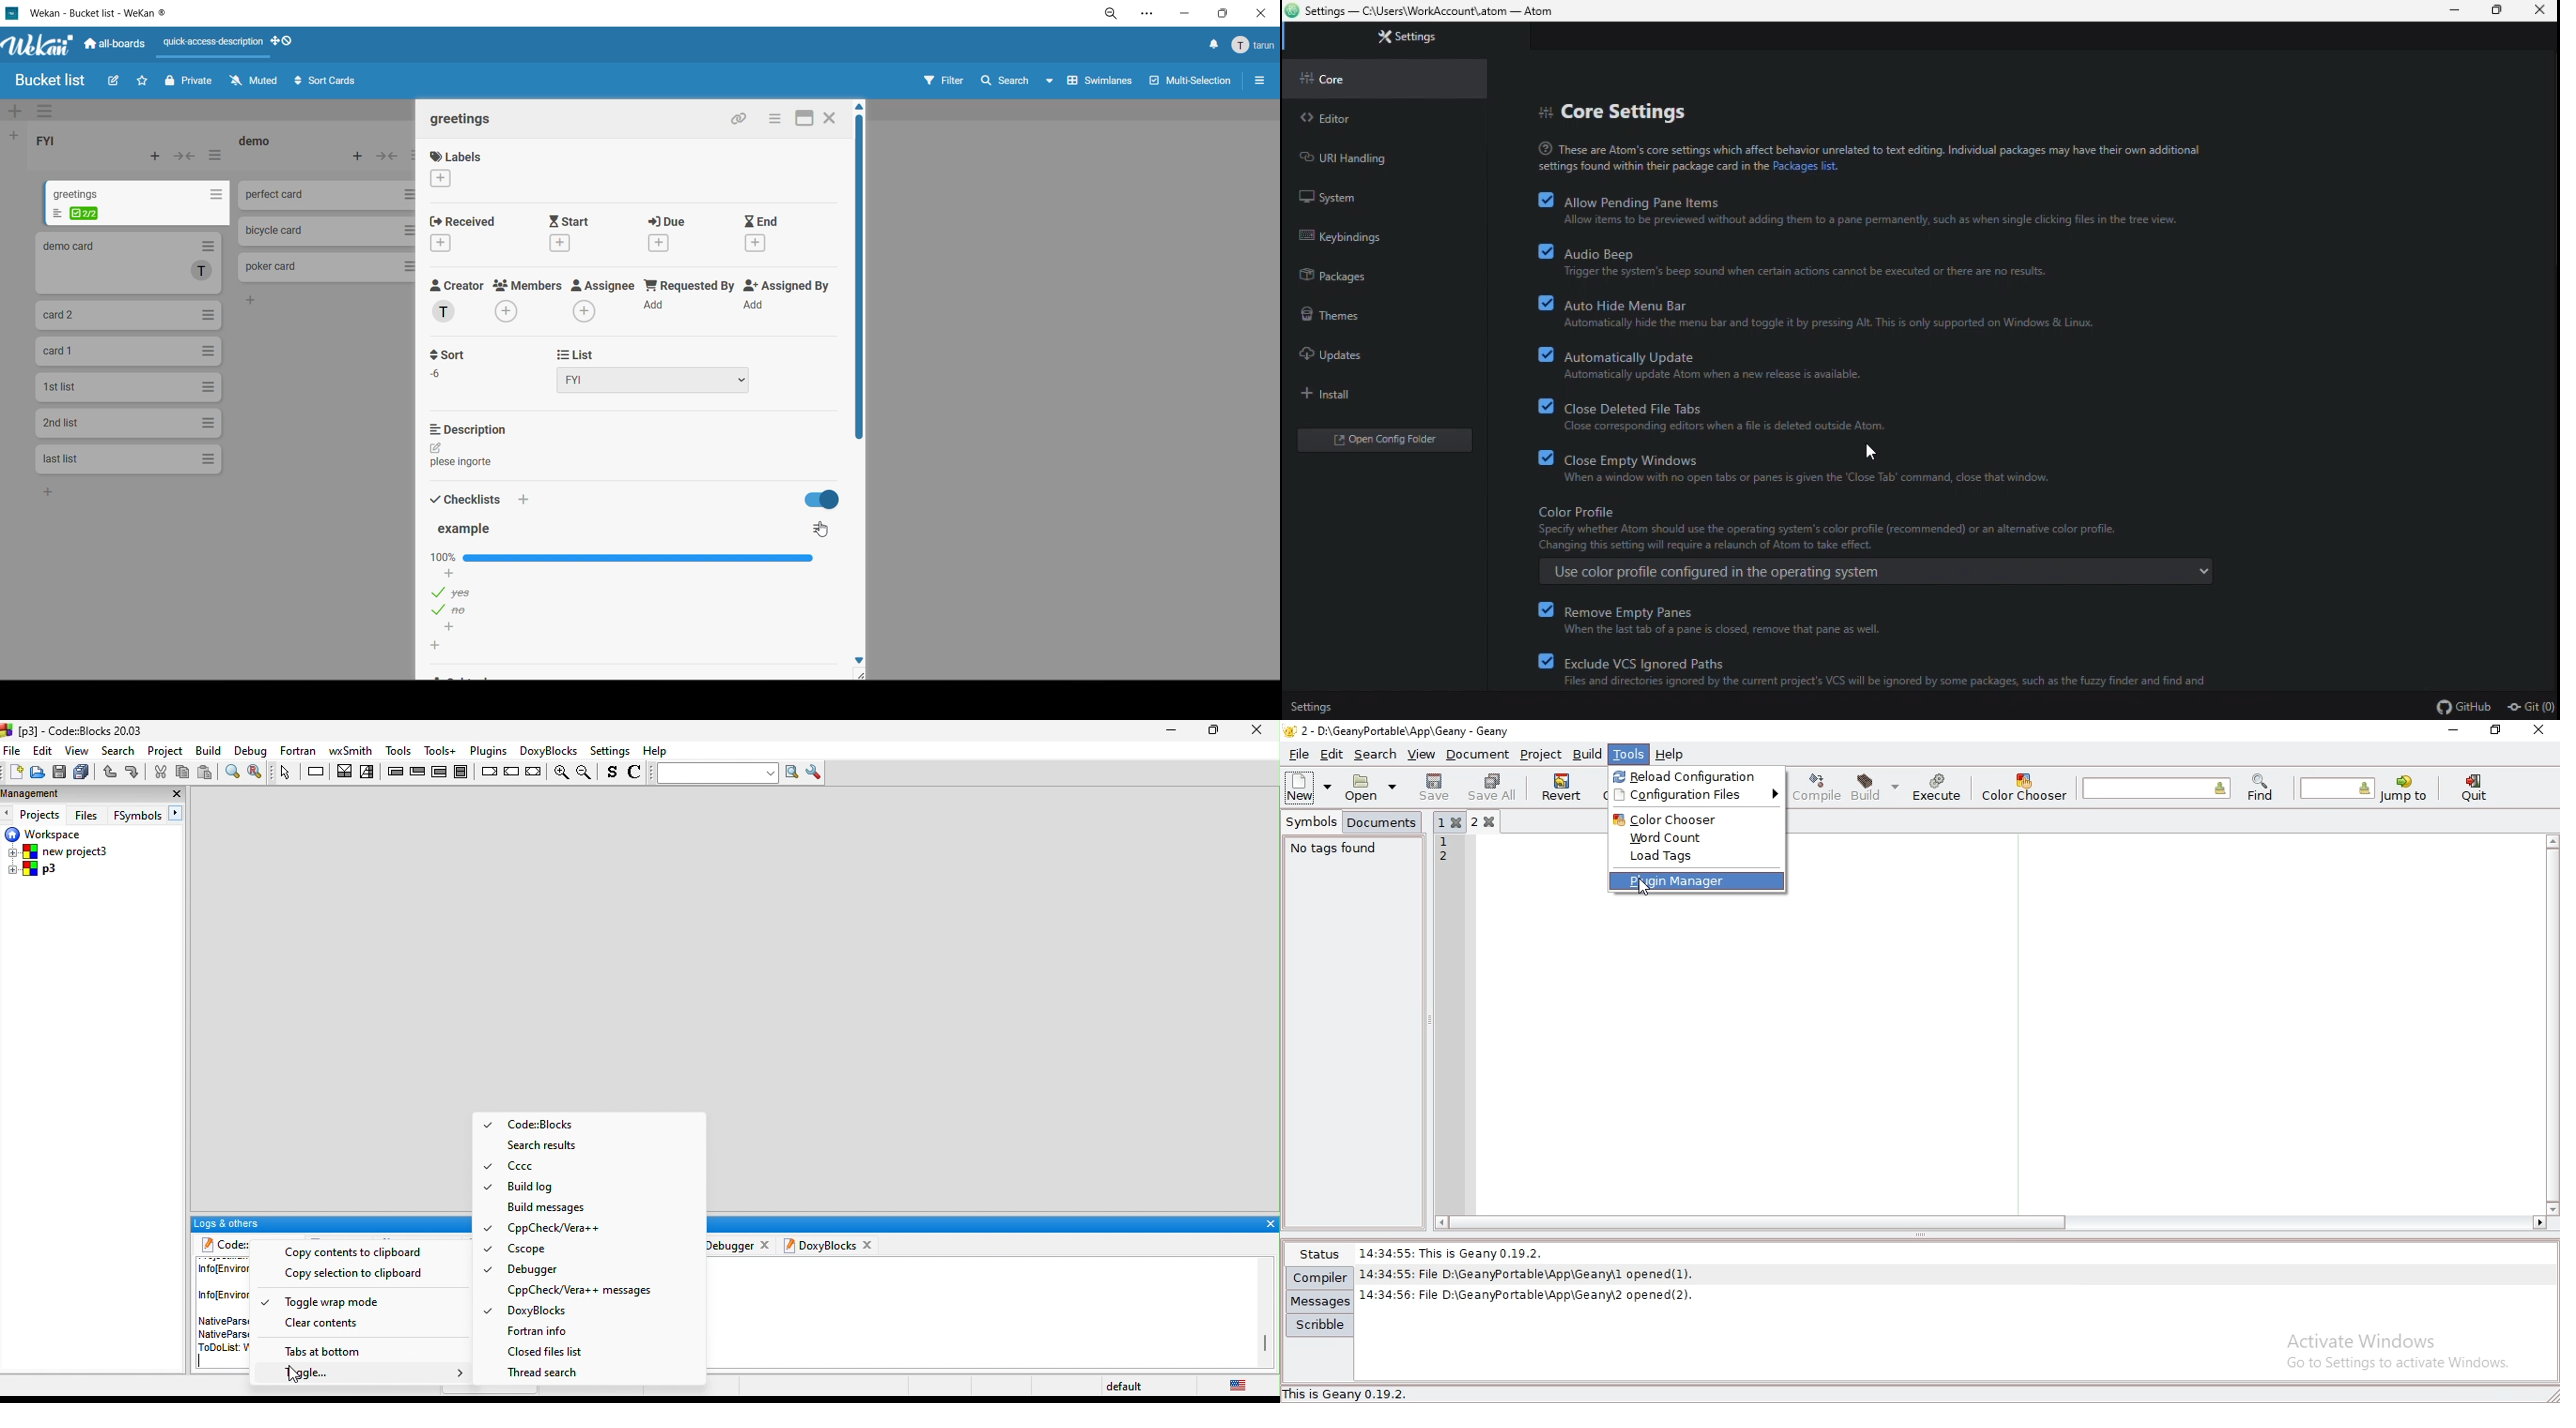  Describe the element at coordinates (2450, 11) in the screenshot. I see `Minimise` at that location.